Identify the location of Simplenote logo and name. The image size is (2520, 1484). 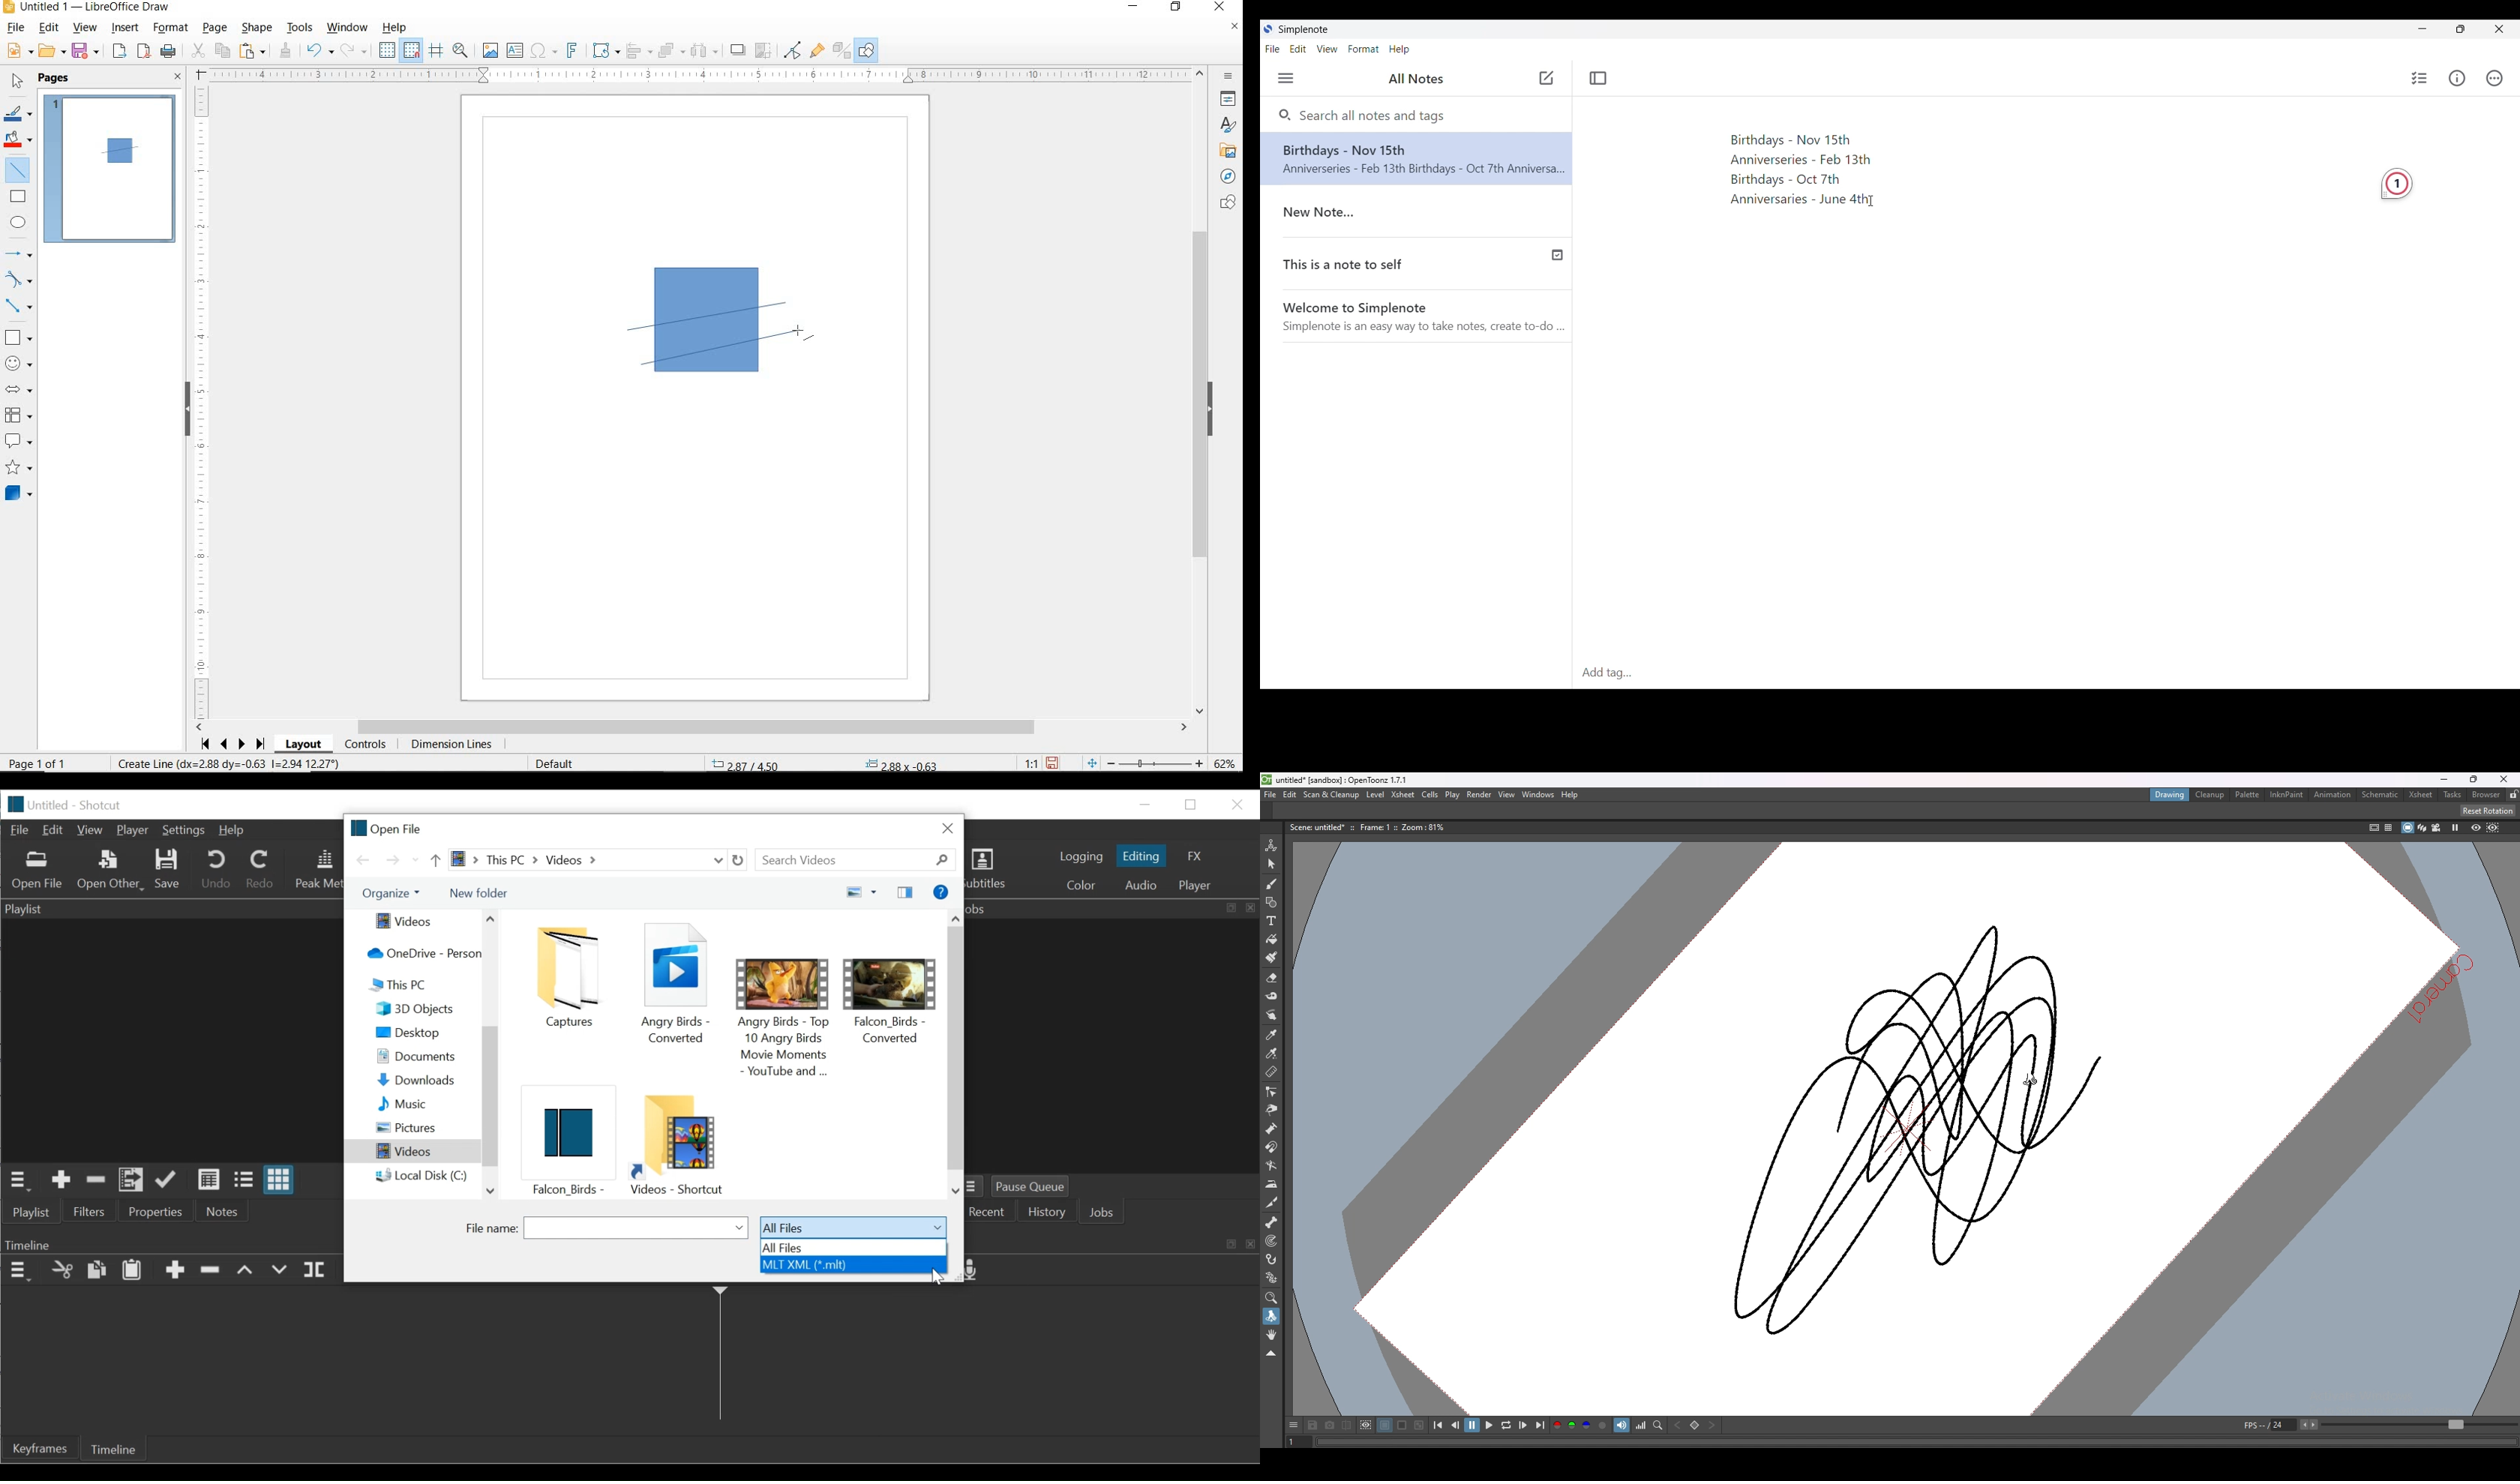
(1309, 30).